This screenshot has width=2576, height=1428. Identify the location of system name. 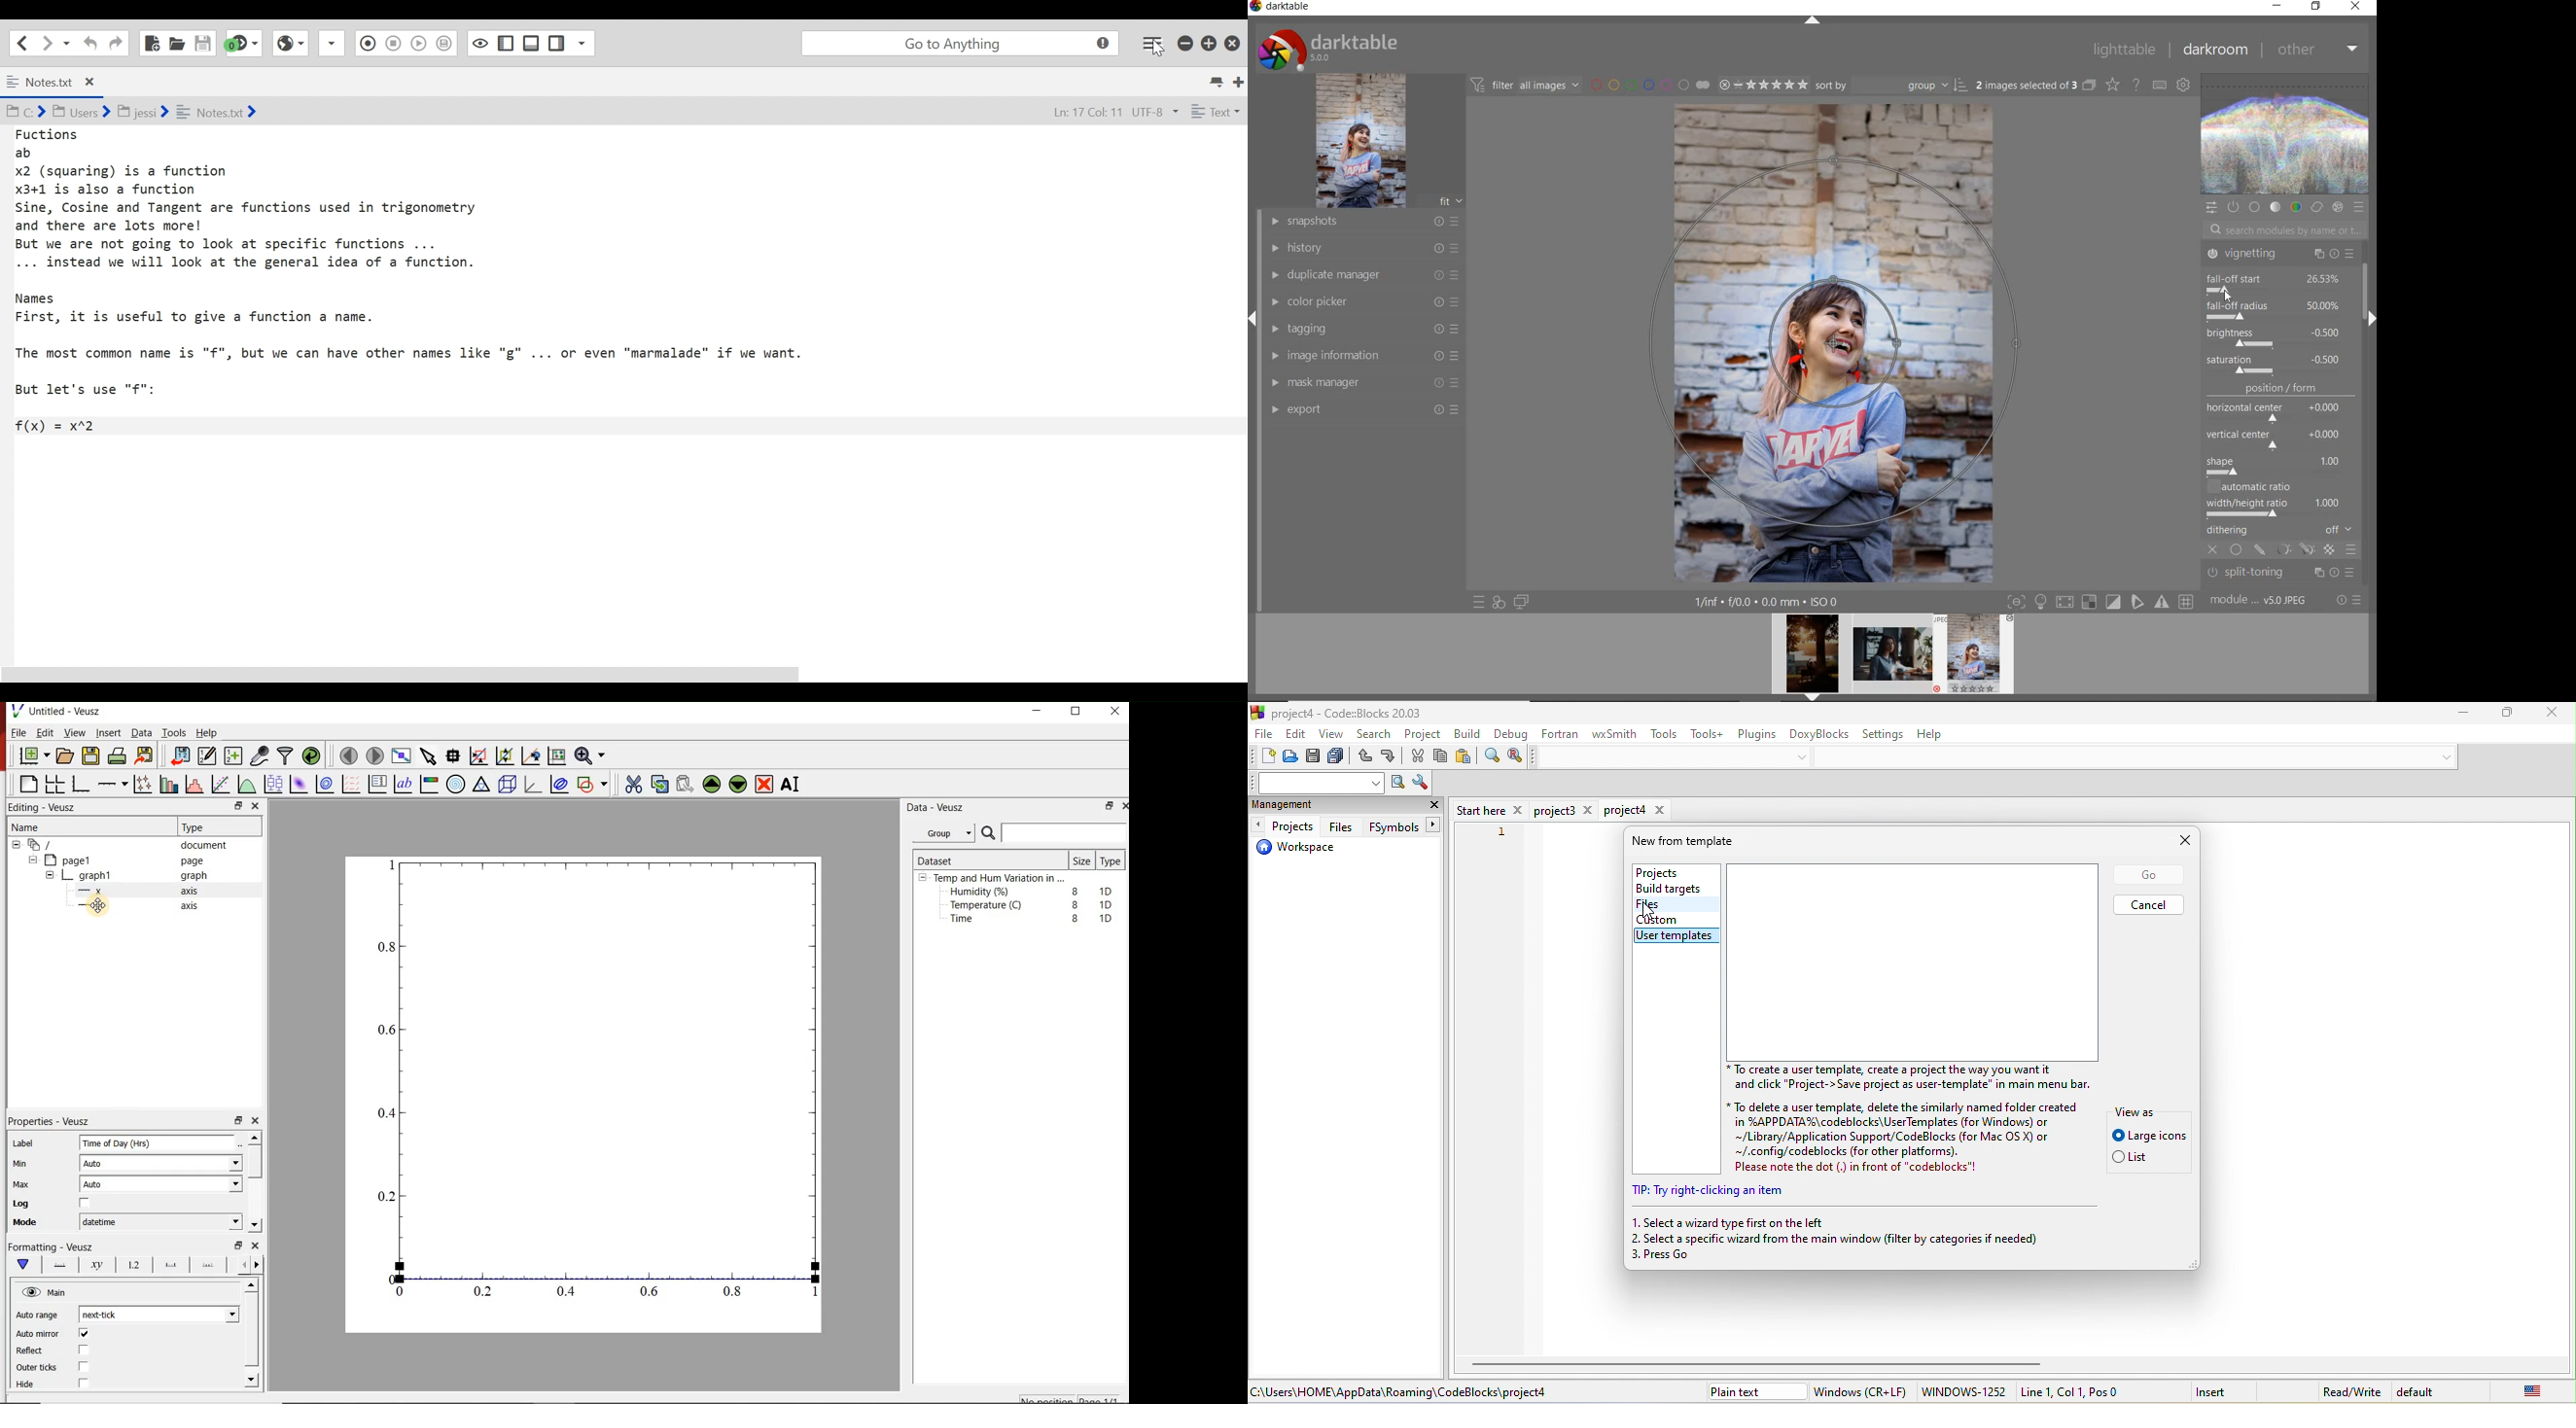
(1281, 8).